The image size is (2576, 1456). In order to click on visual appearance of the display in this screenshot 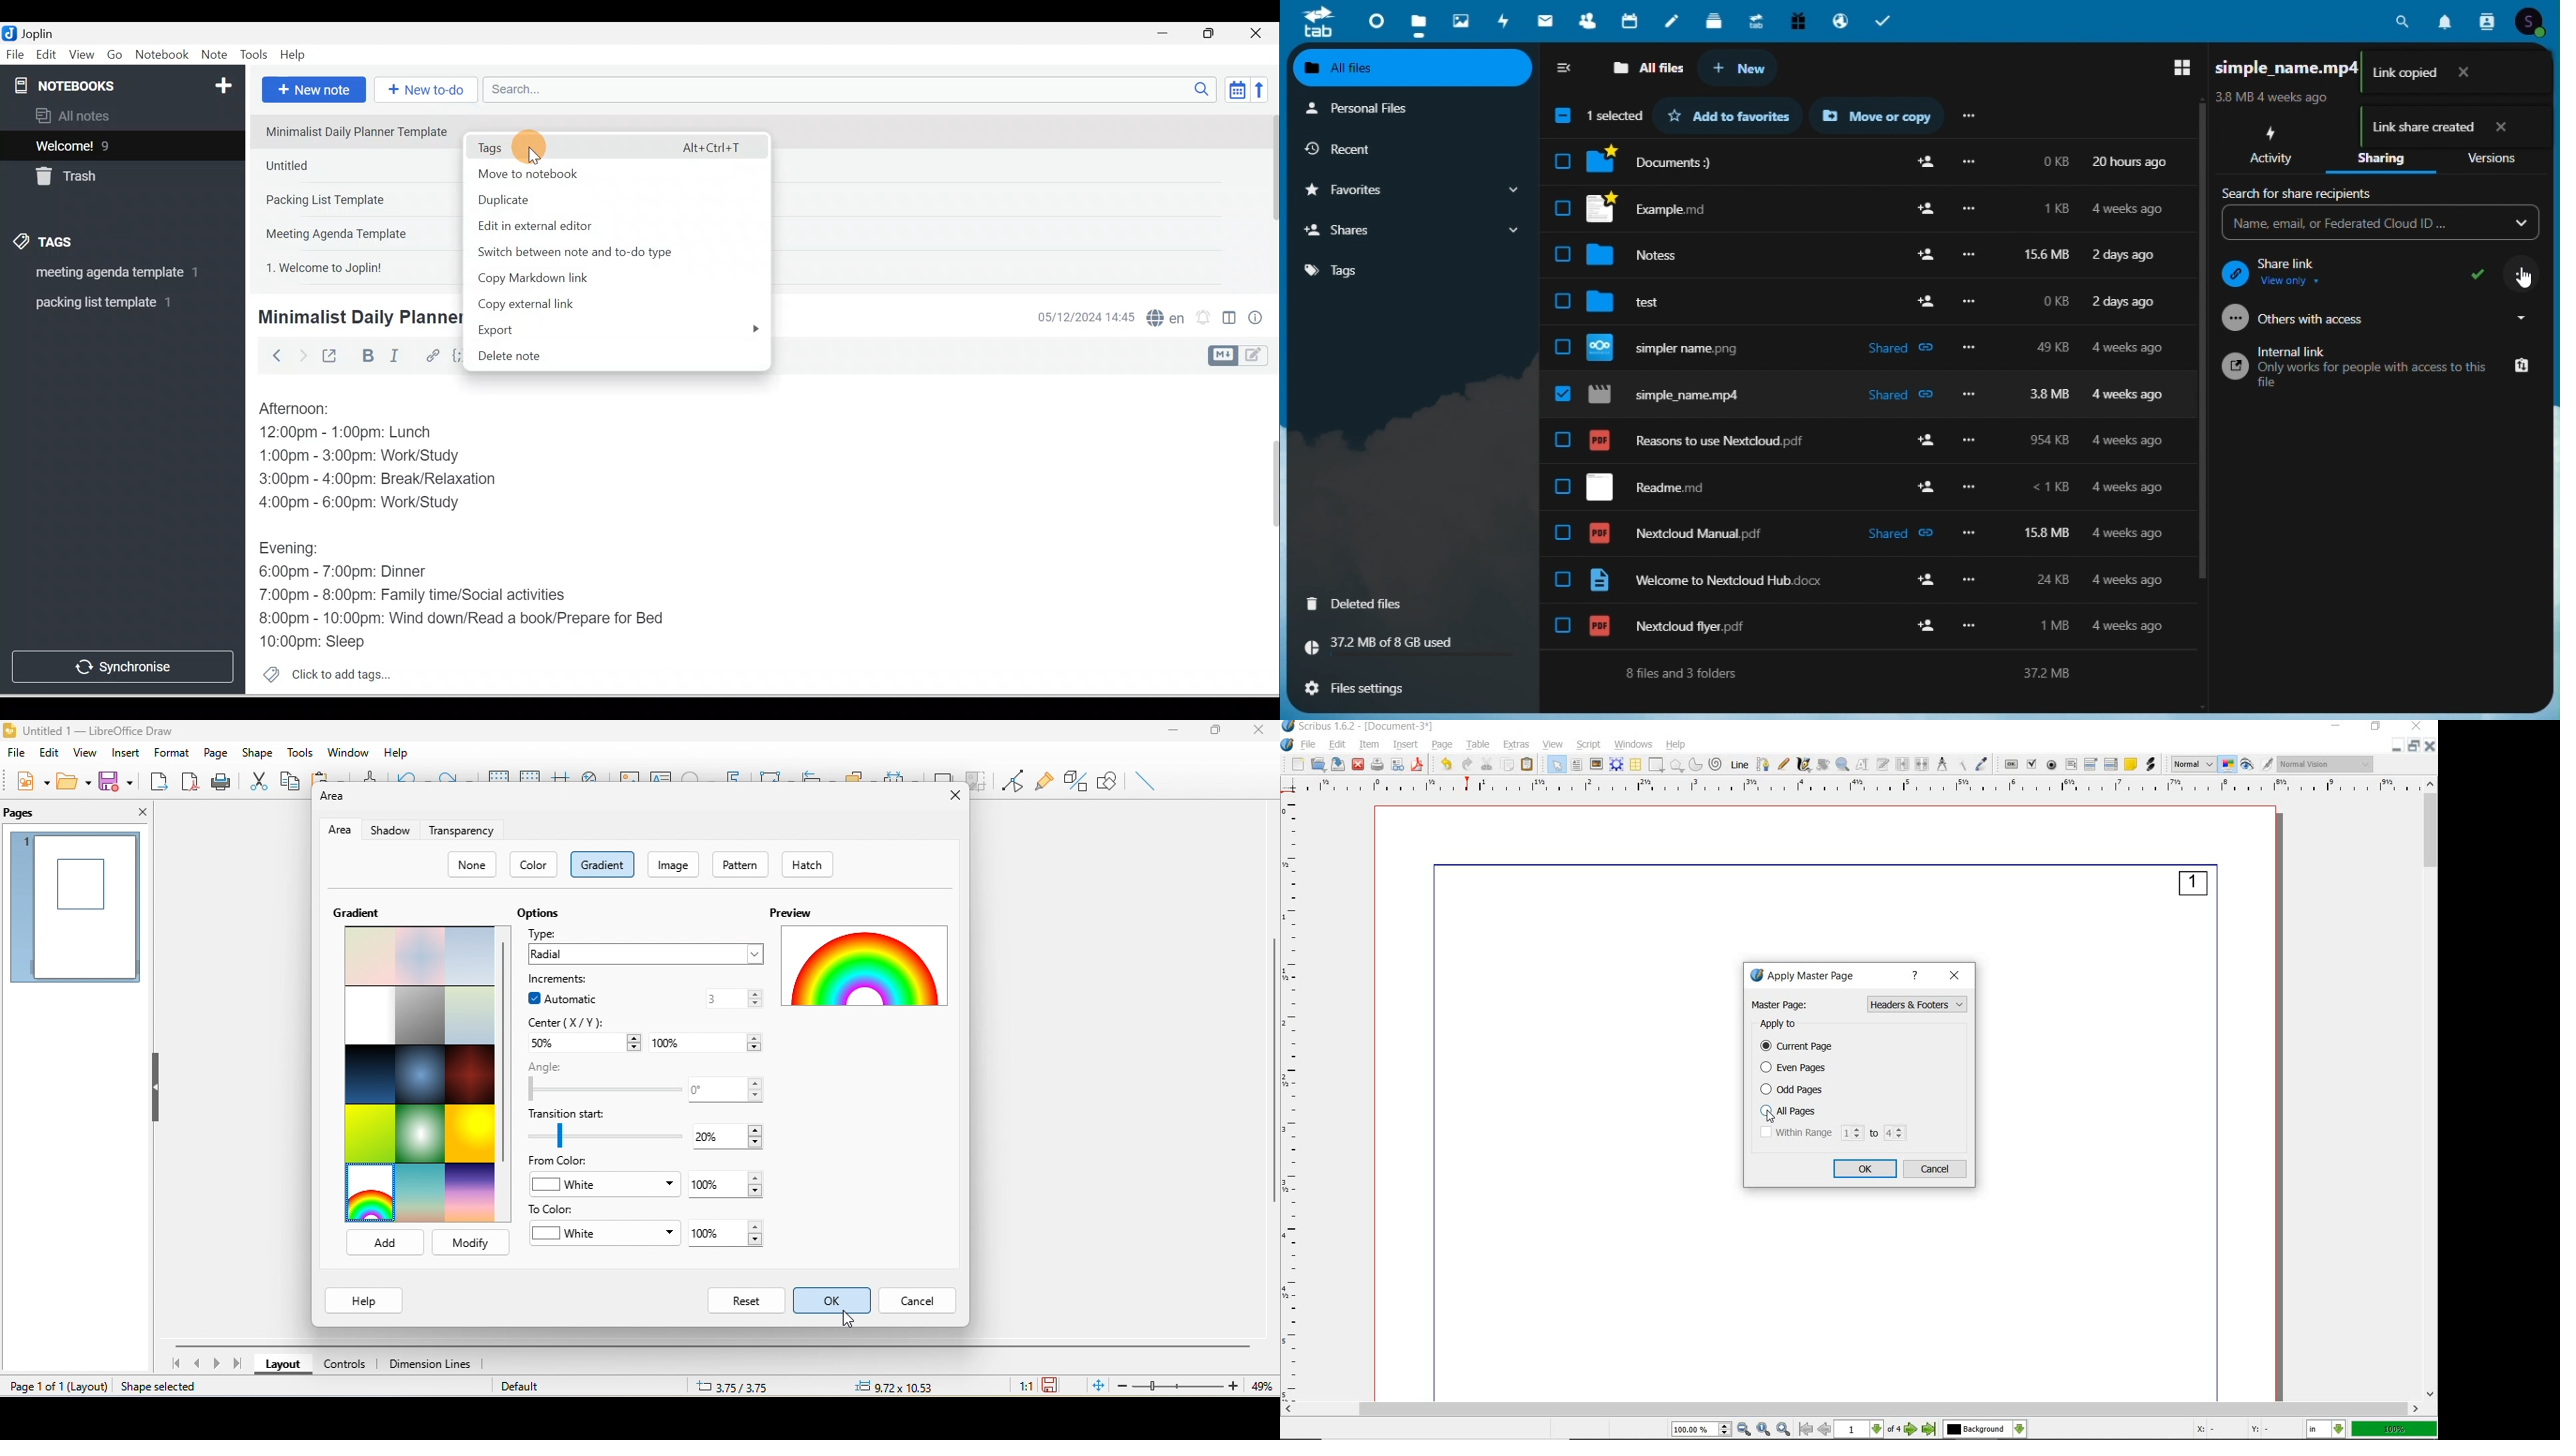, I will do `click(2328, 763)`.